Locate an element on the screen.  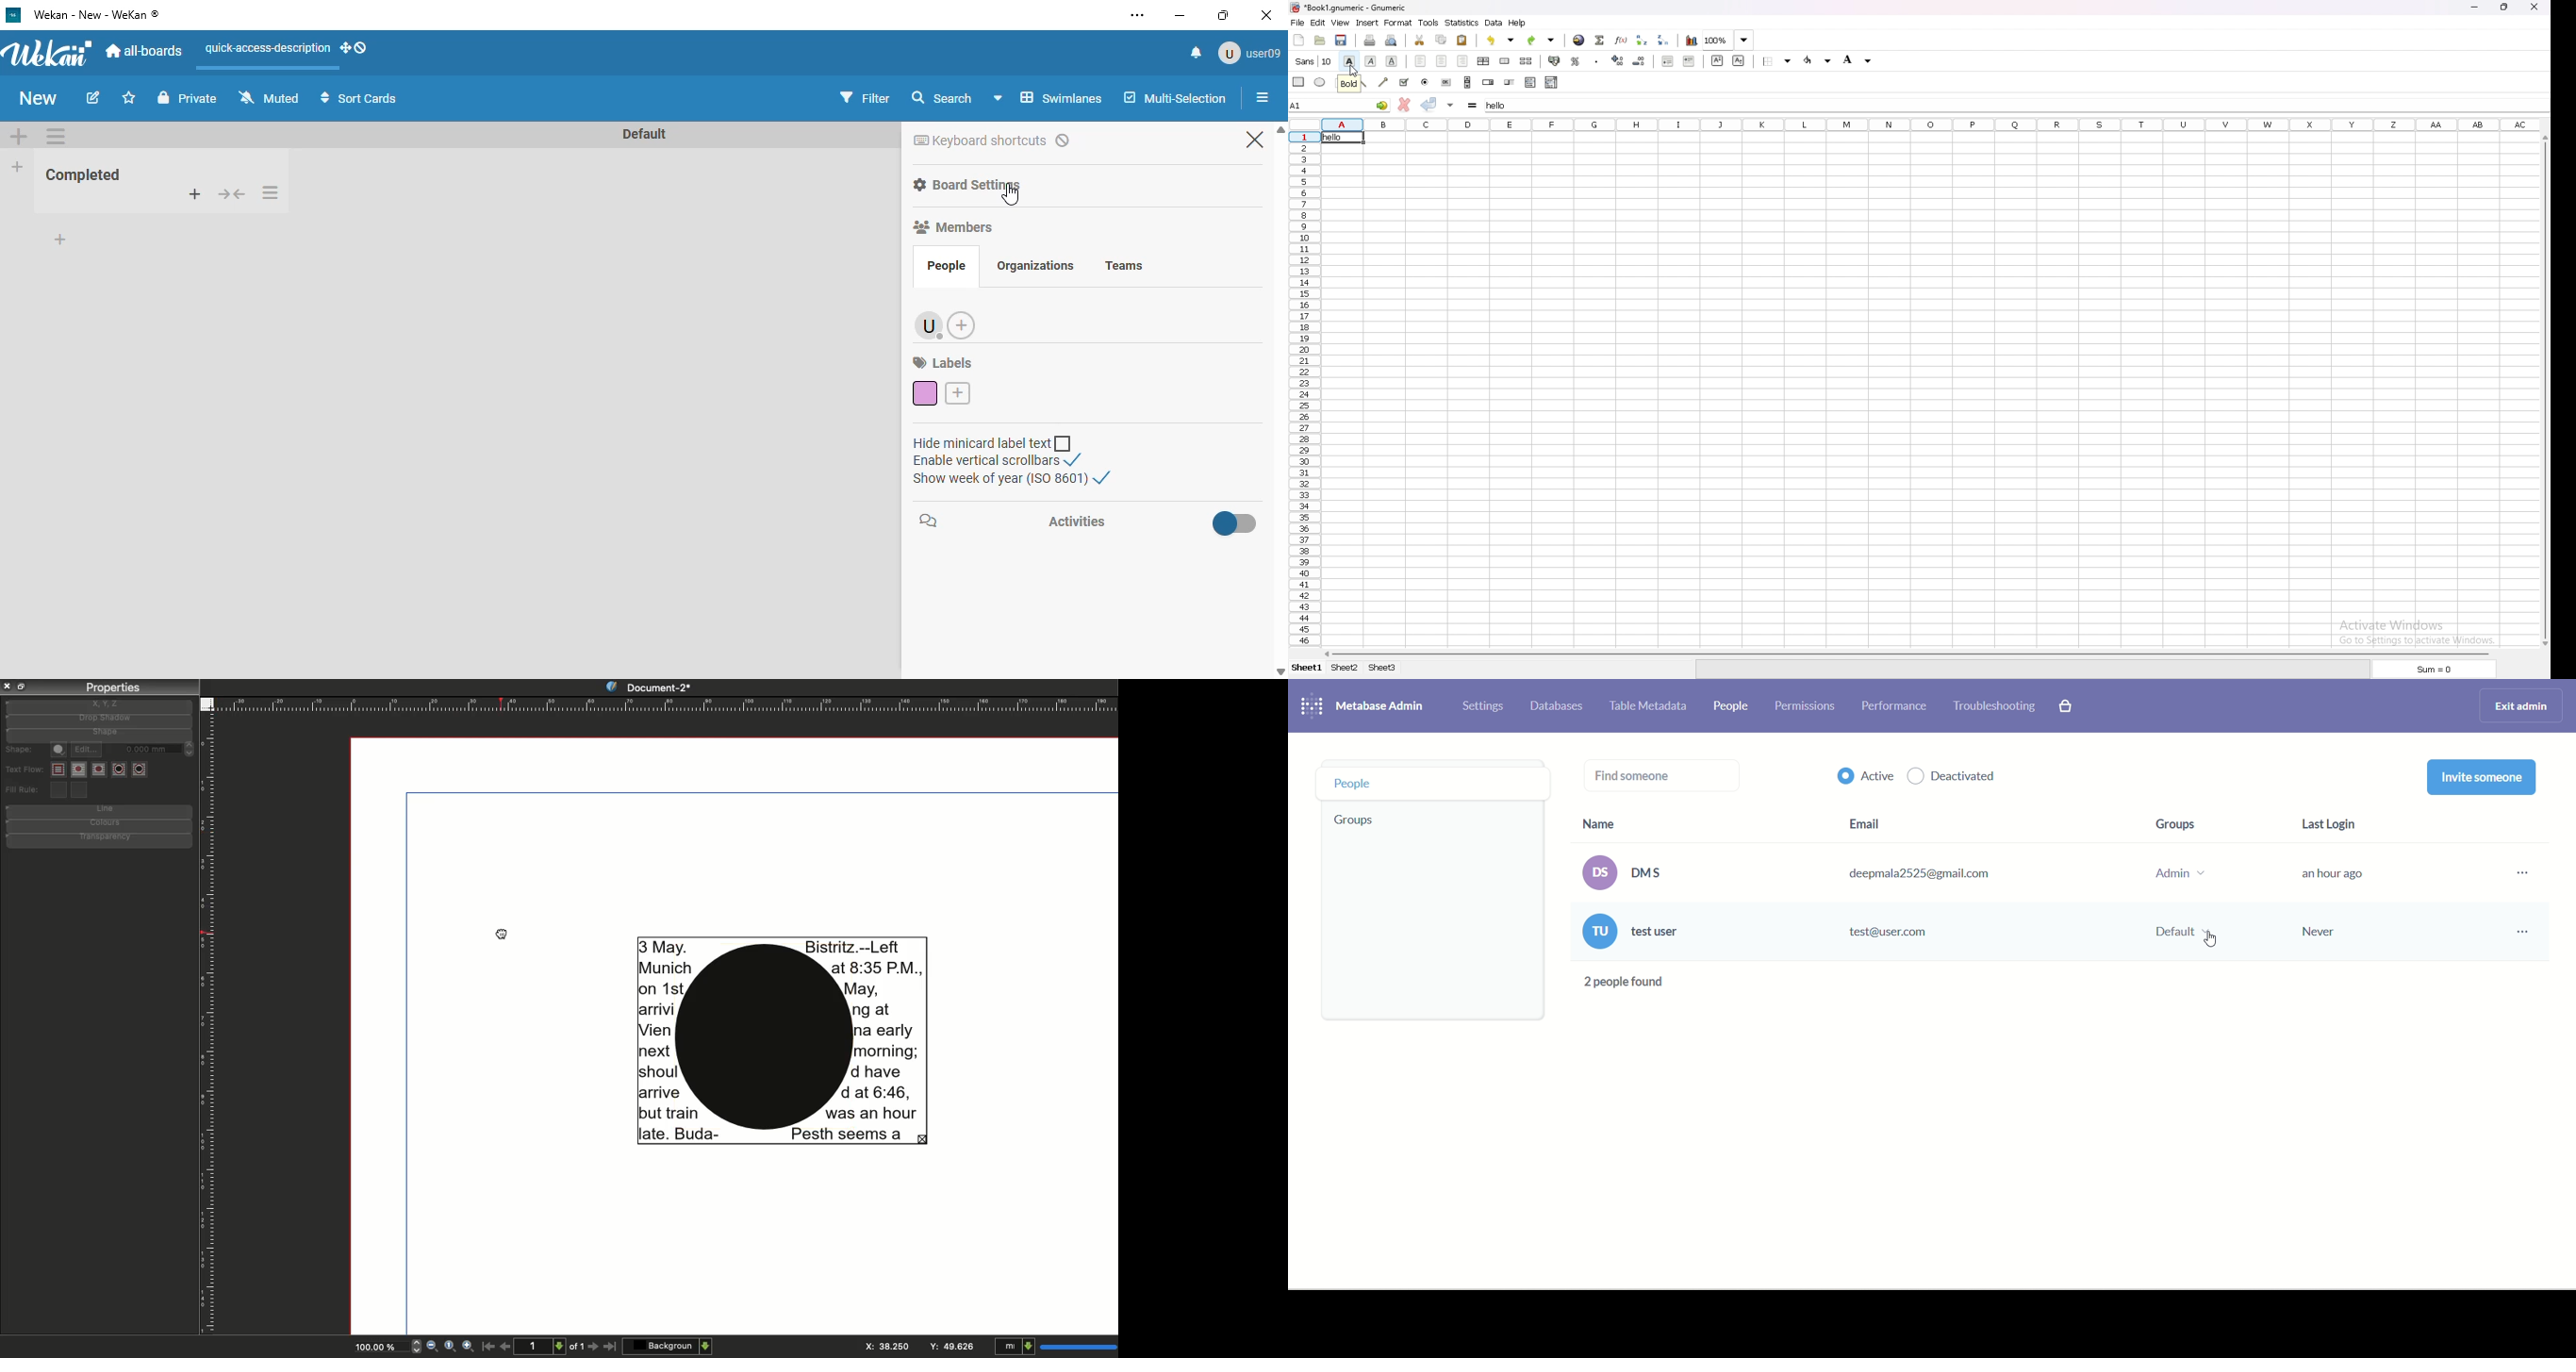
show-desktop-drag-handles is located at coordinates (354, 47).